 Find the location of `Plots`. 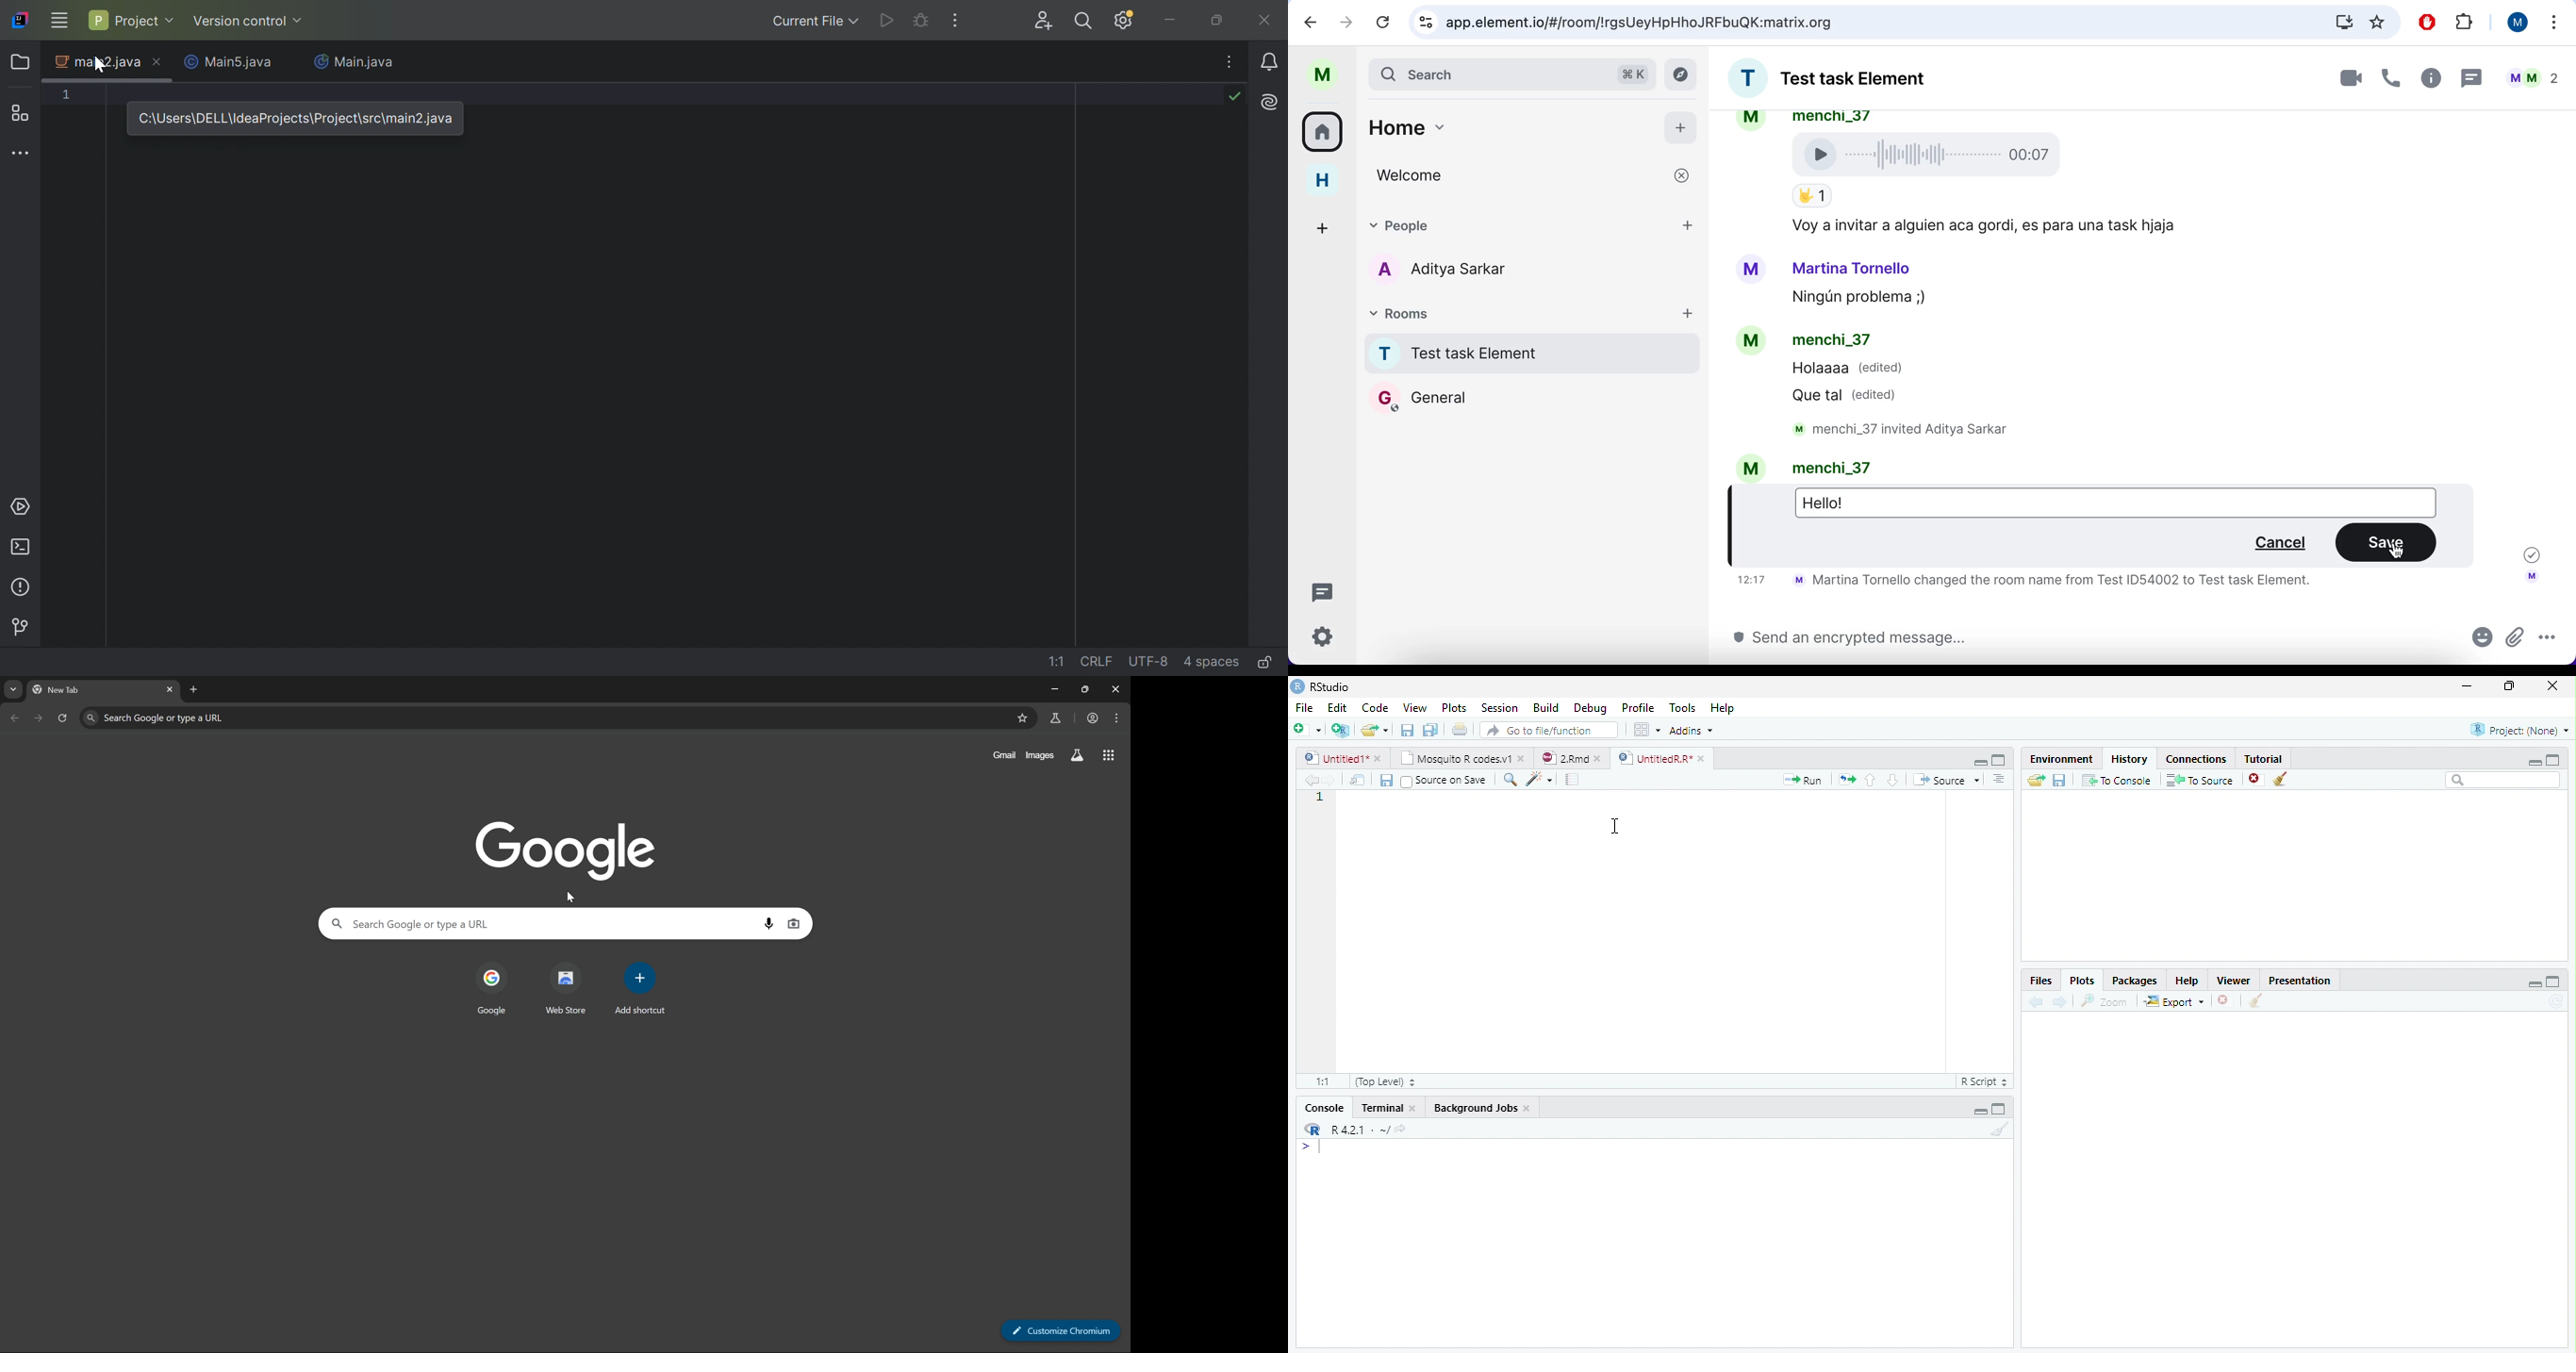

Plots is located at coordinates (1453, 706).